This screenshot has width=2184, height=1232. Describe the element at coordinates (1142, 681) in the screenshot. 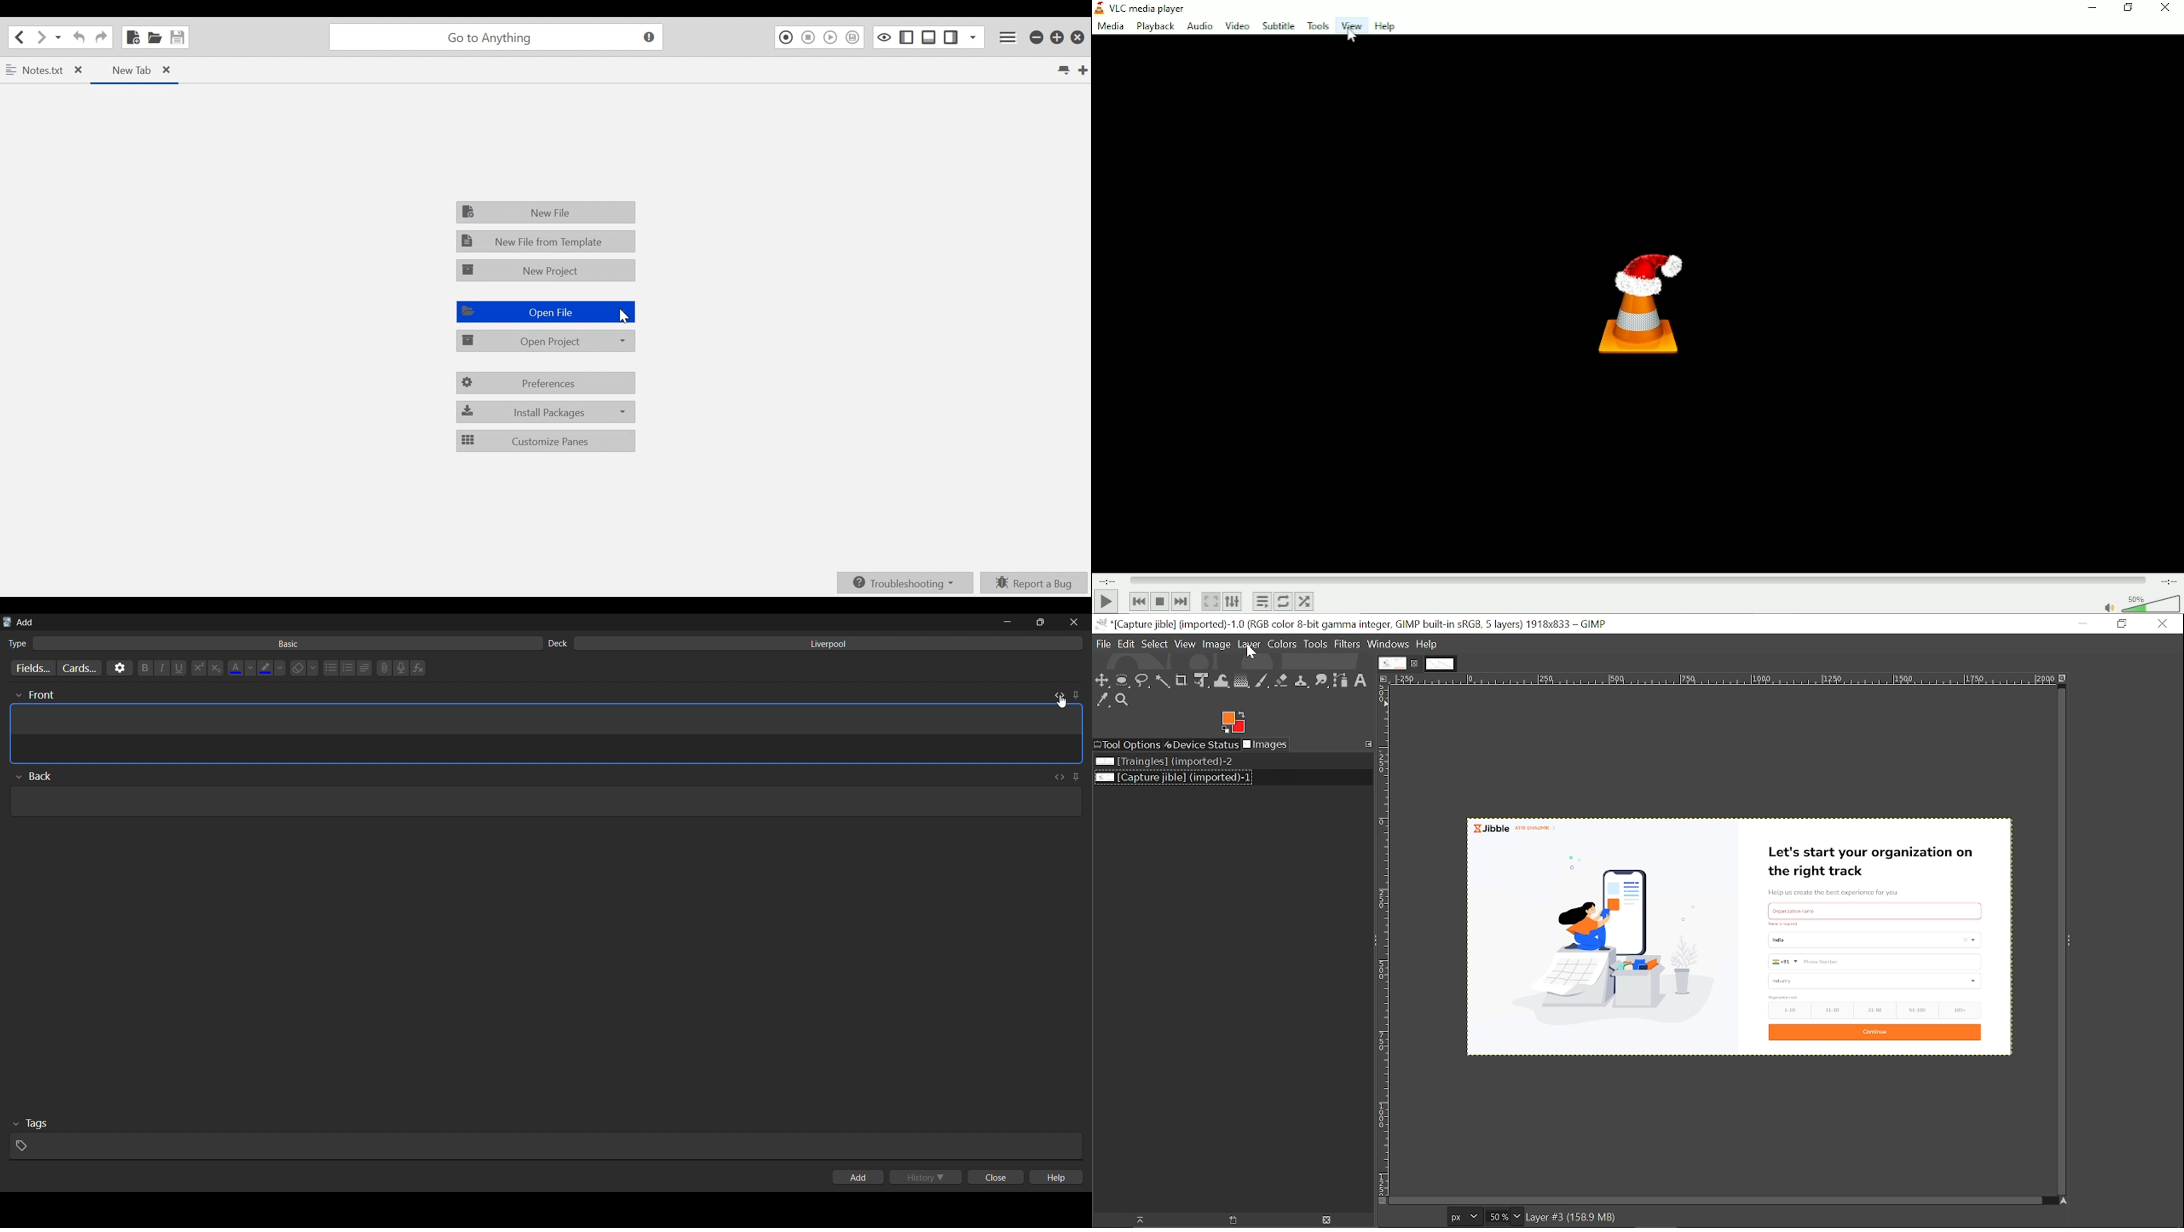

I see `Free select tool` at that location.